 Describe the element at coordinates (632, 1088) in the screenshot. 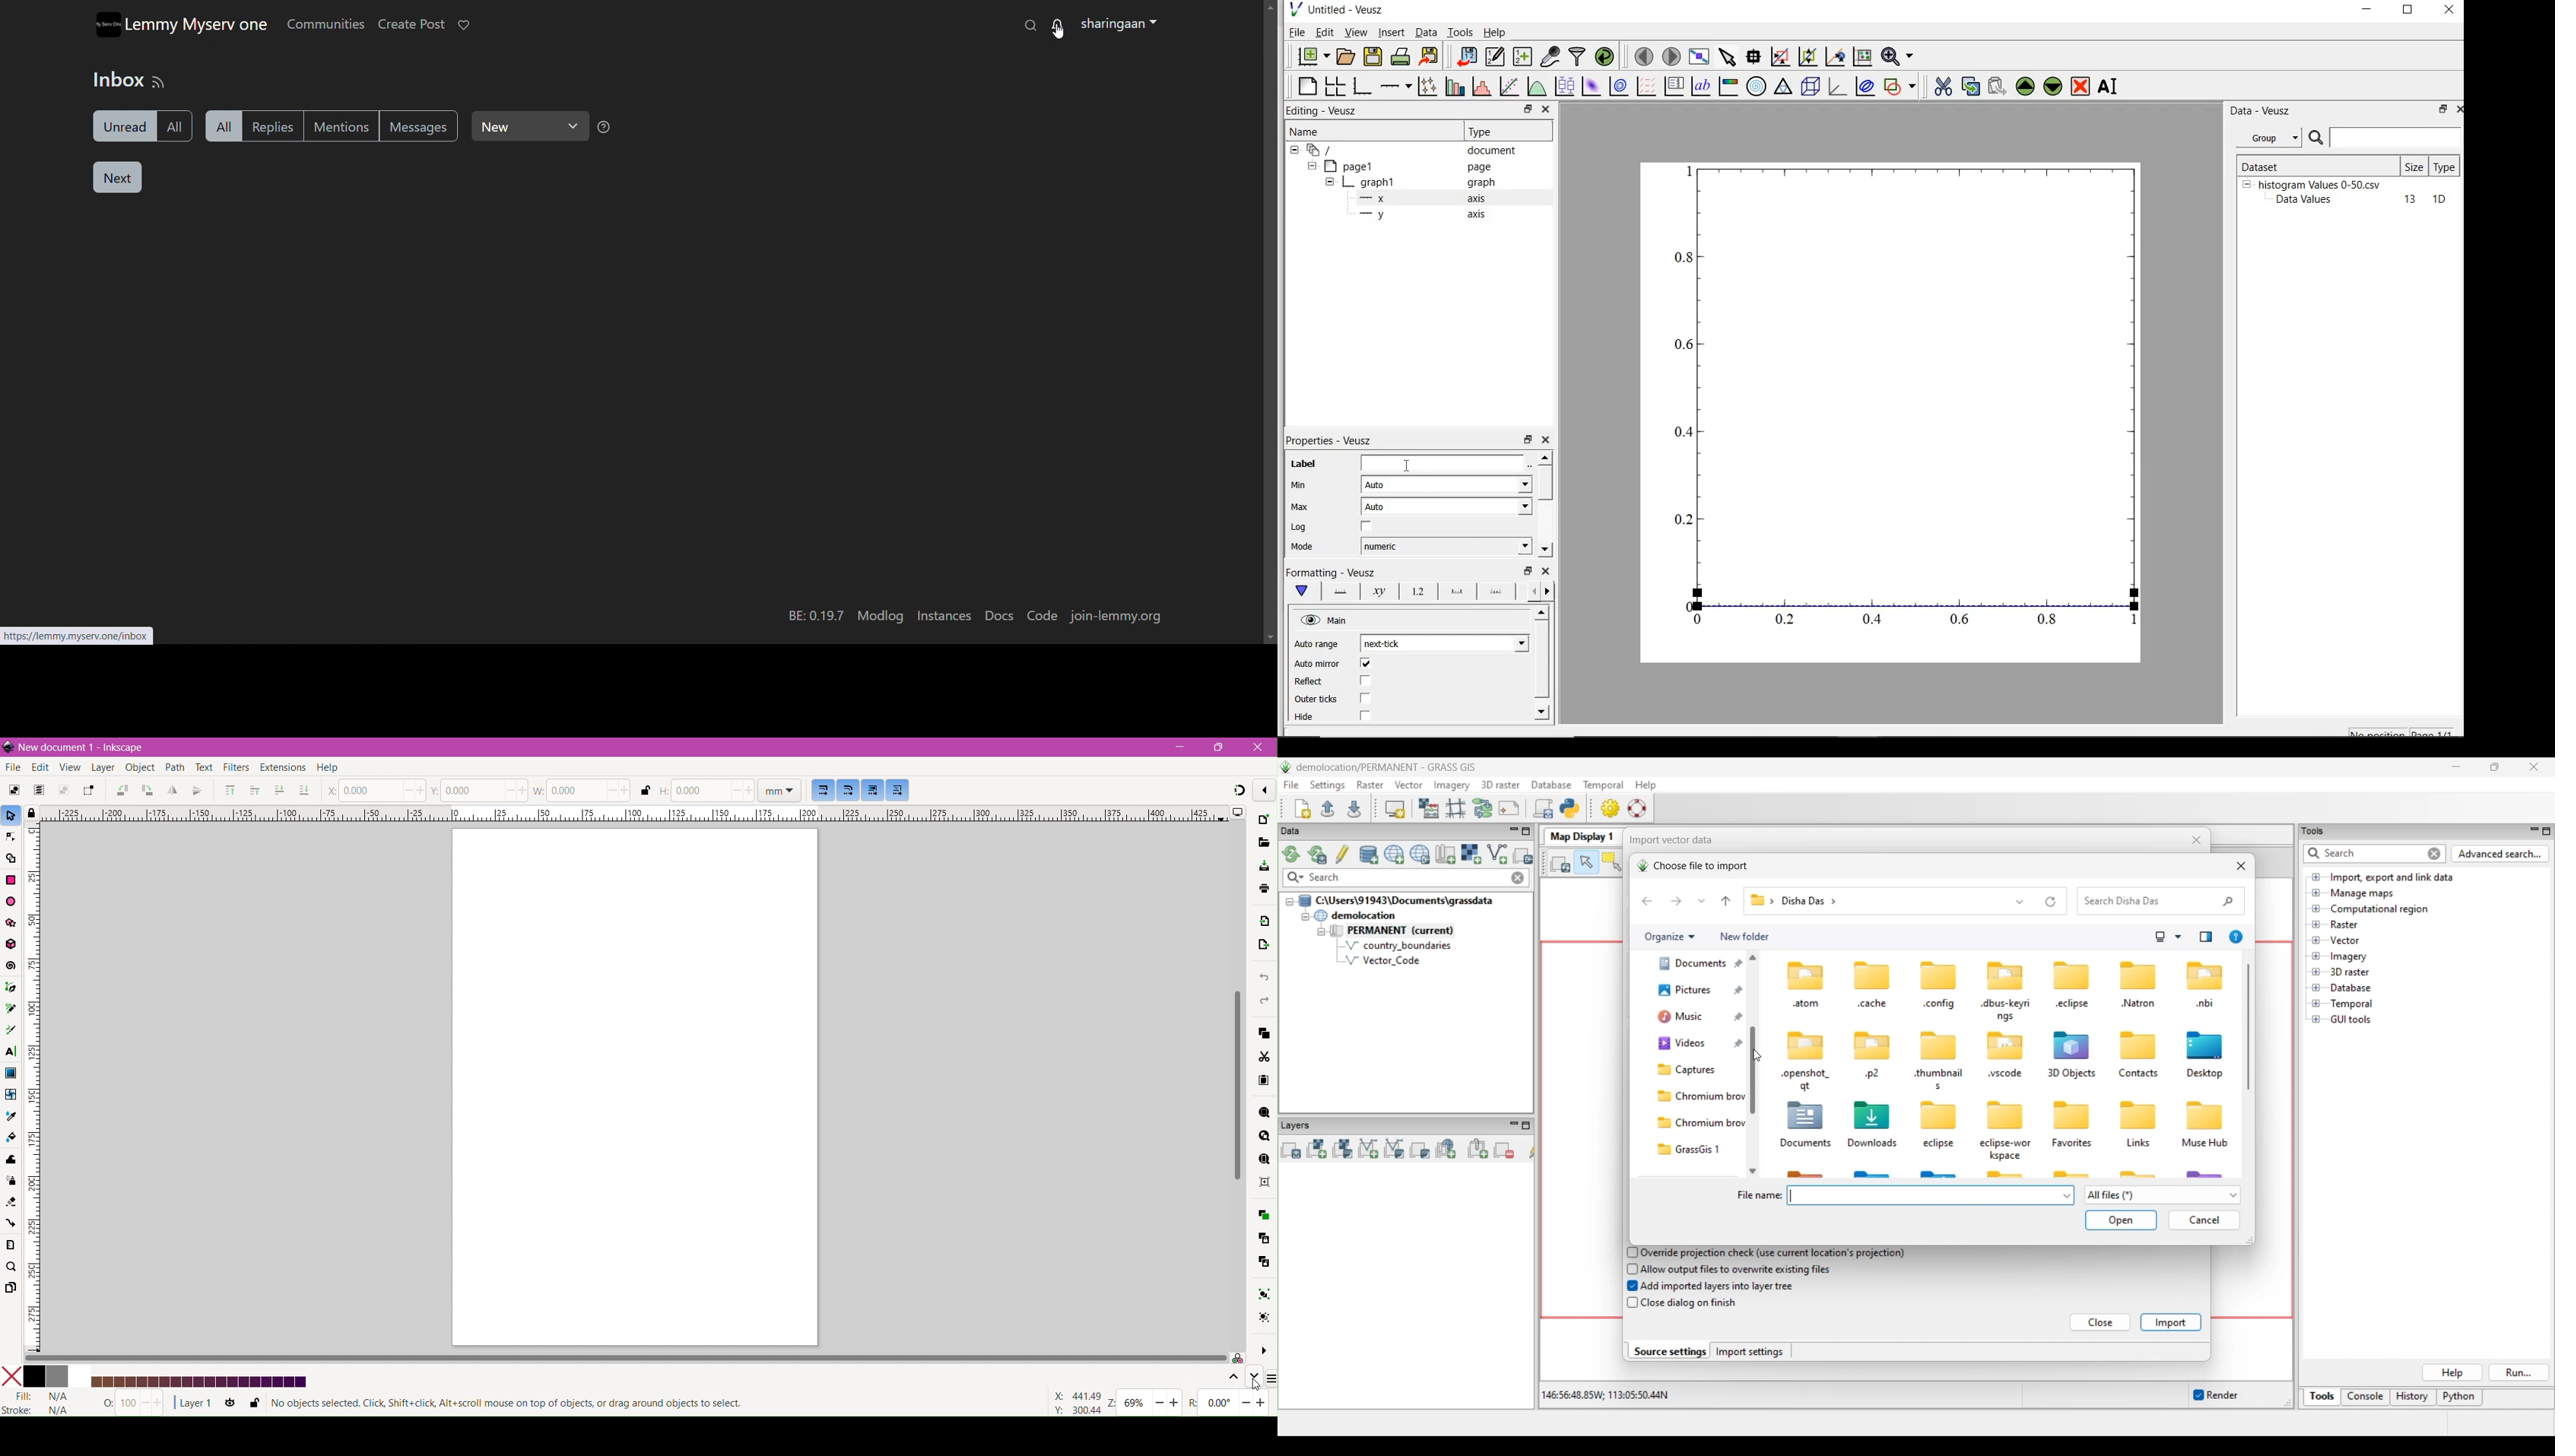

I see `Current Page` at that location.